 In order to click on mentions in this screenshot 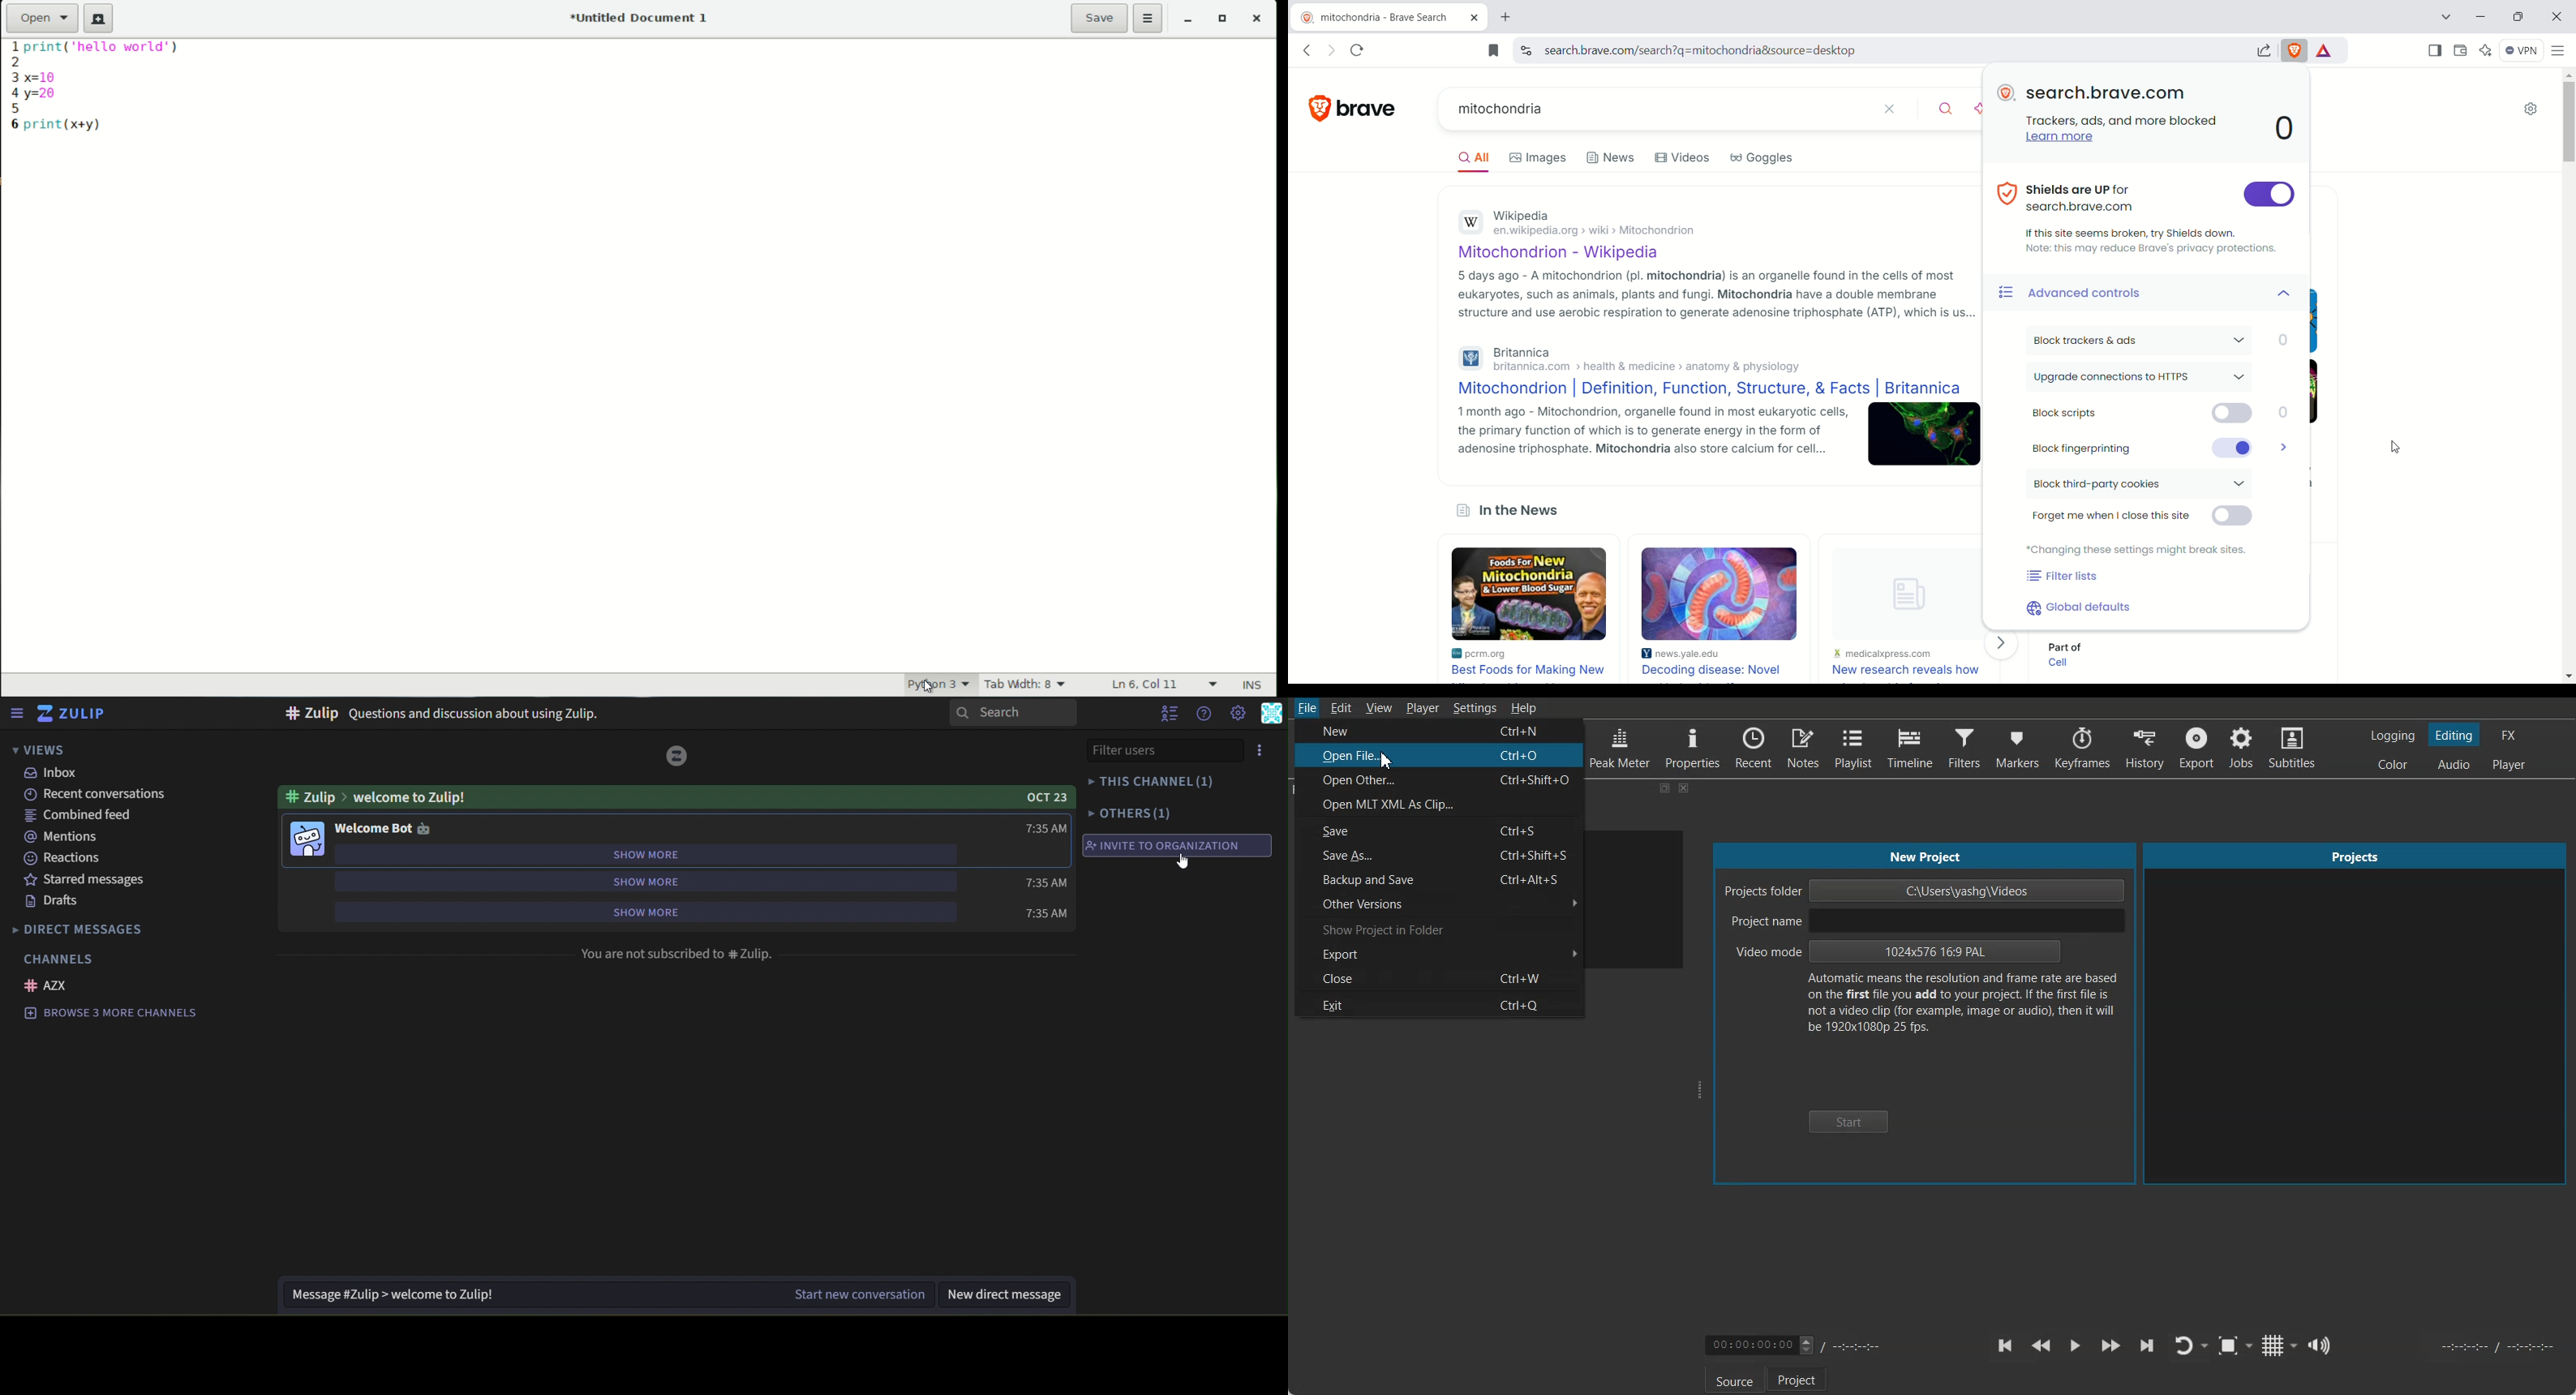, I will do `click(62, 837)`.